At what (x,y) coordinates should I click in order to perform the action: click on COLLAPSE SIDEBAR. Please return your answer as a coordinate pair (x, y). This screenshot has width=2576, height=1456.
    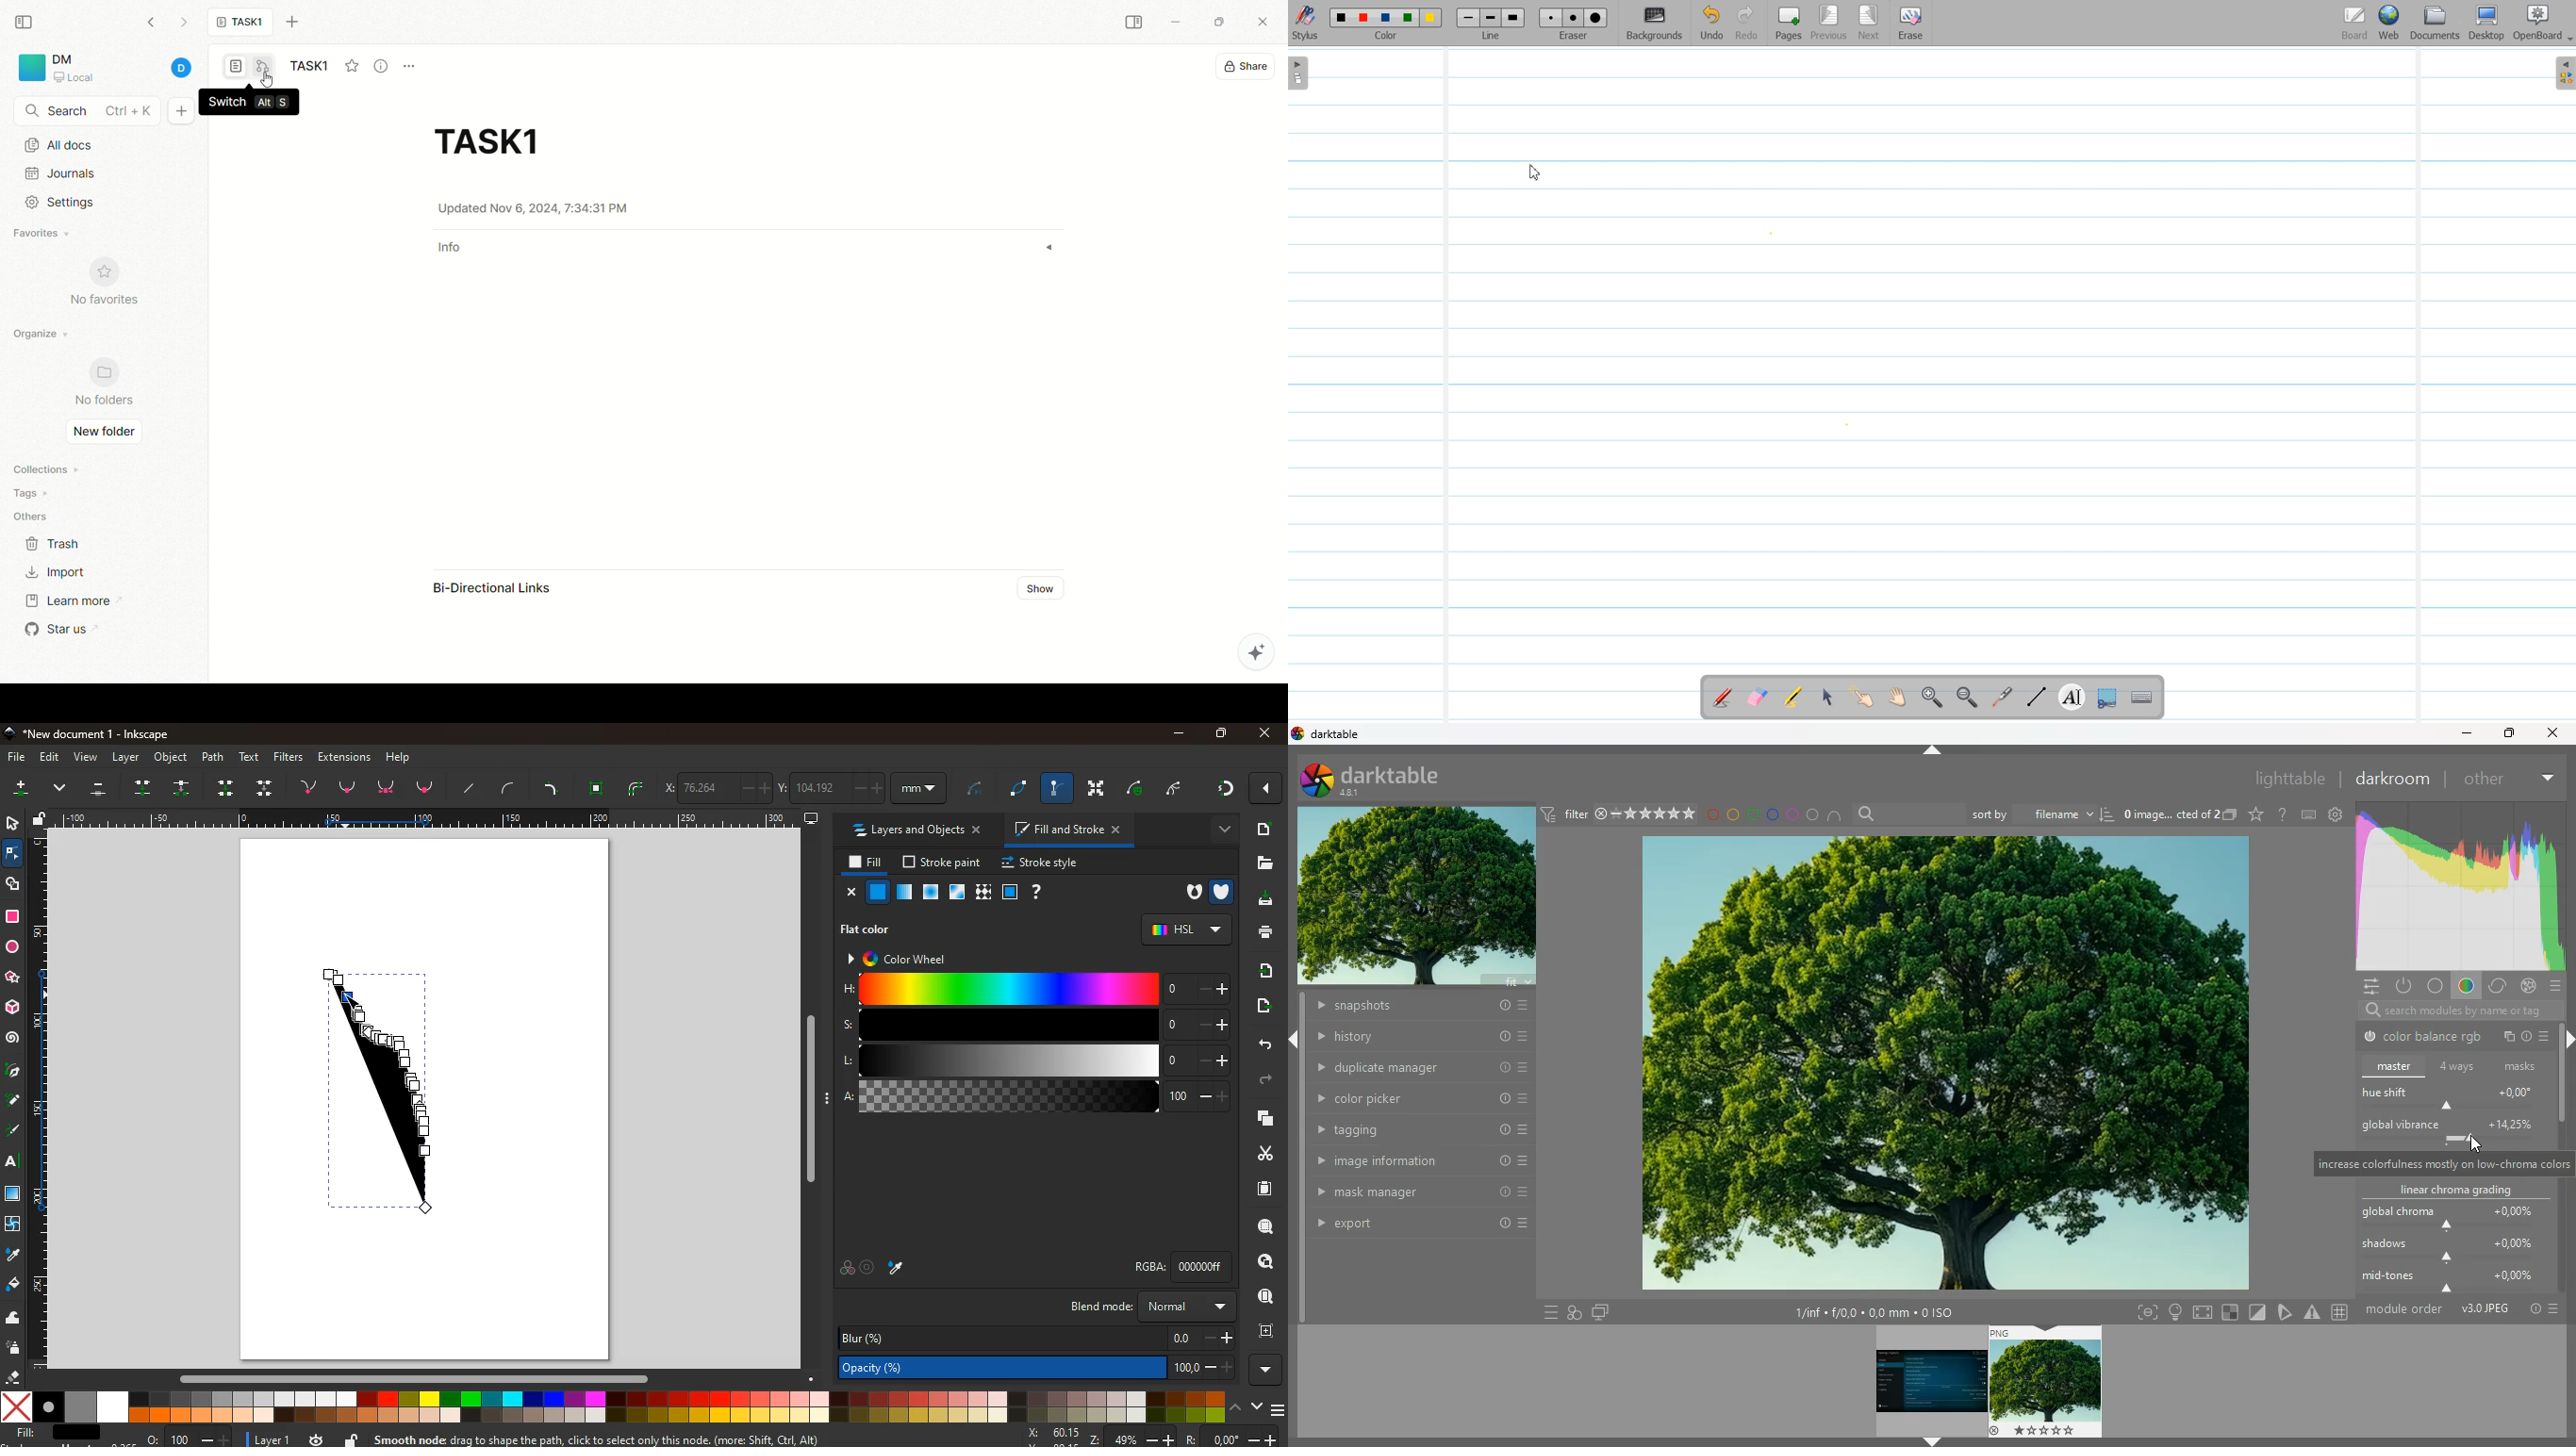
    Looking at the image, I should click on (1134, 23).